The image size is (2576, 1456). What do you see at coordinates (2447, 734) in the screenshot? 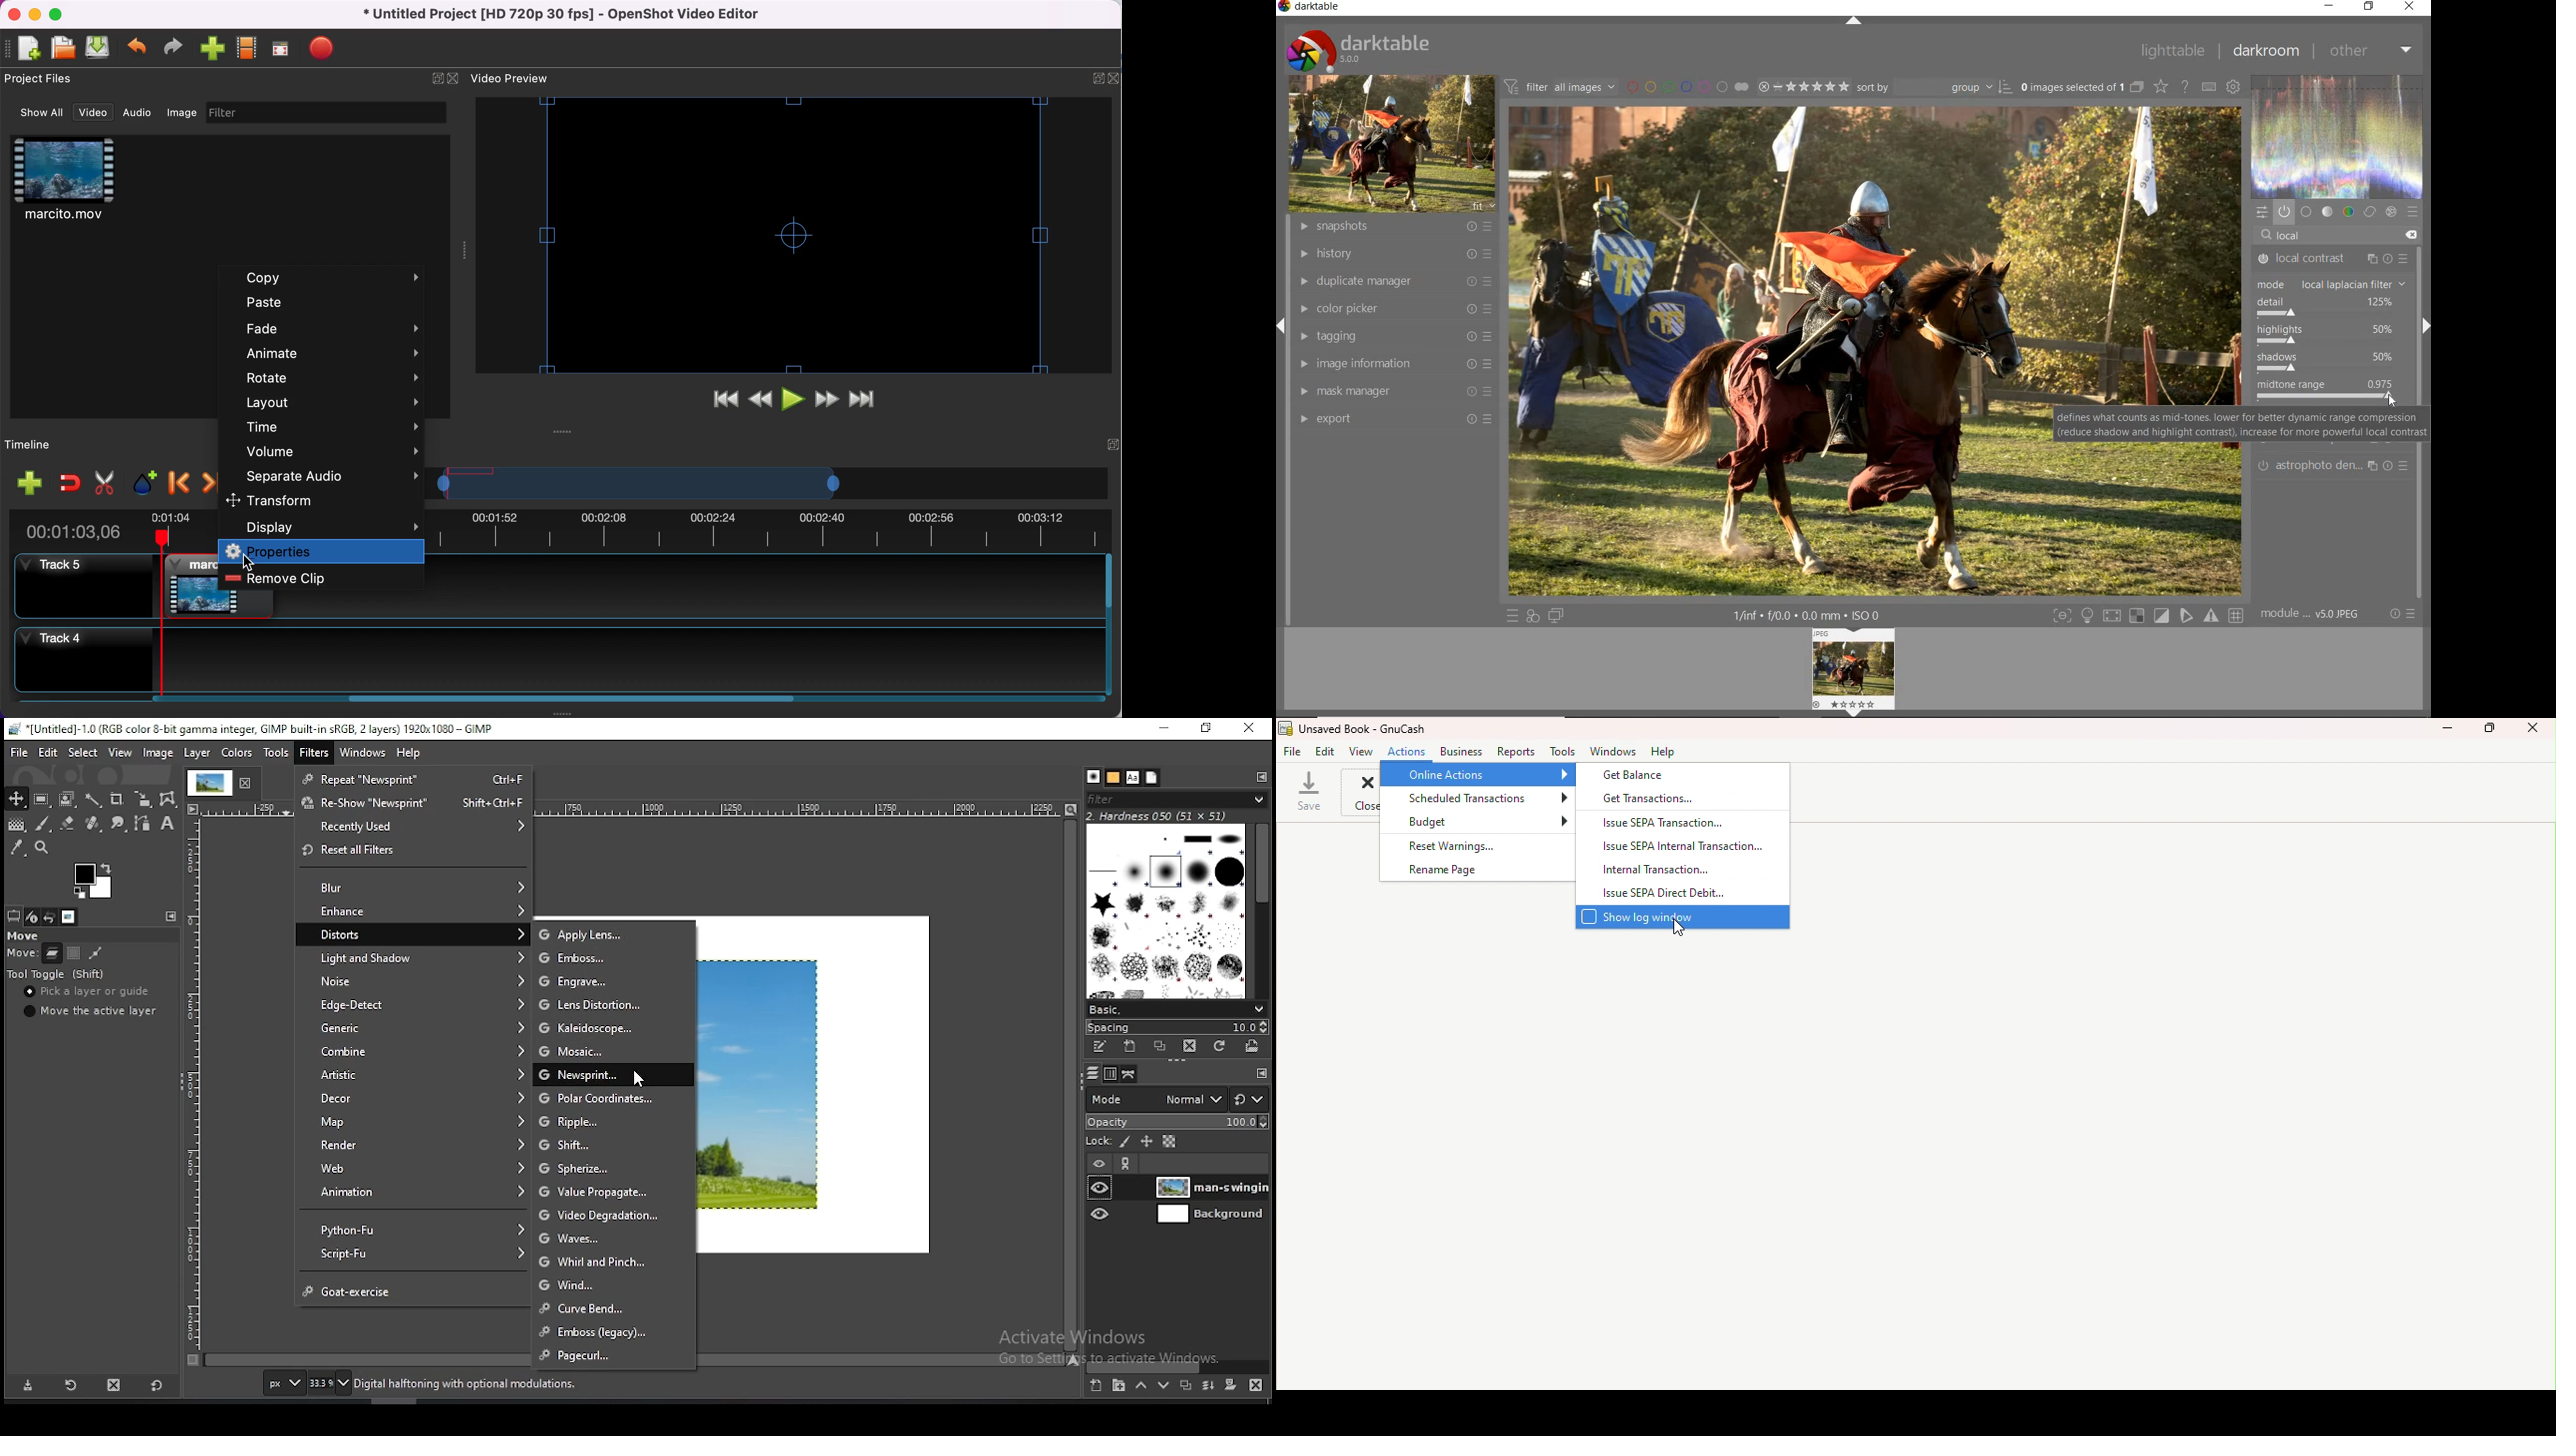
I see `Minimize` at bounding box center [2447, 734].